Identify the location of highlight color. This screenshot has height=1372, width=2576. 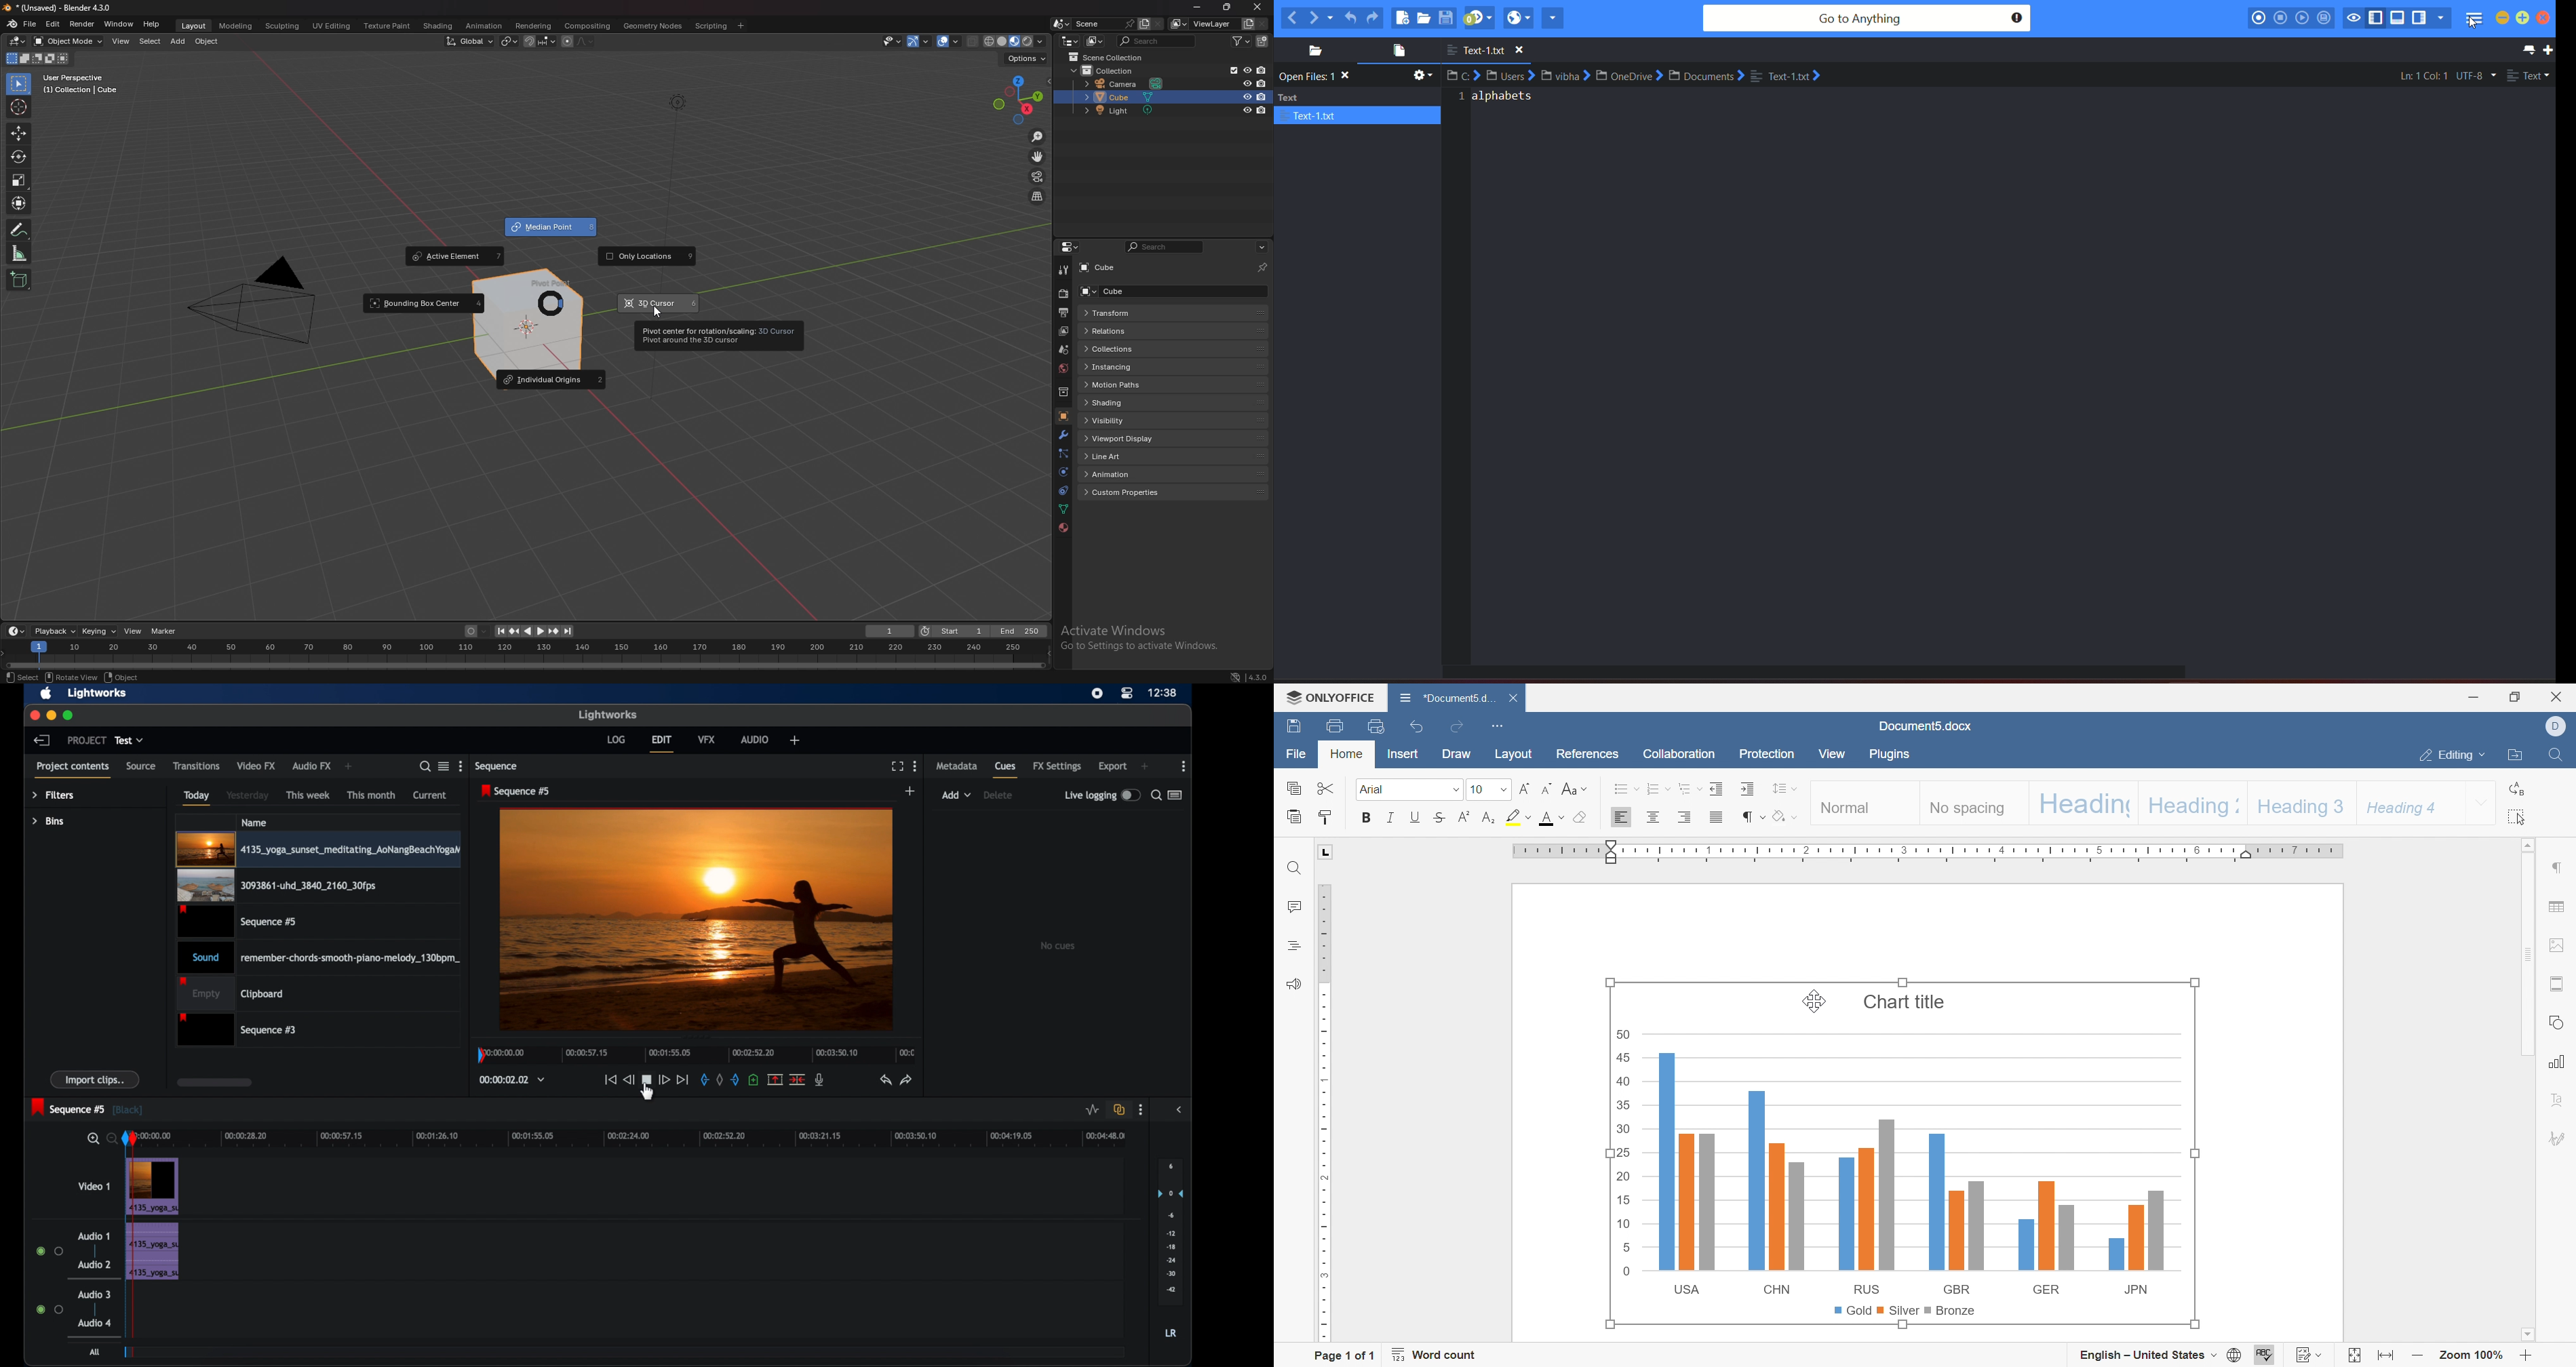
(1518, 816).